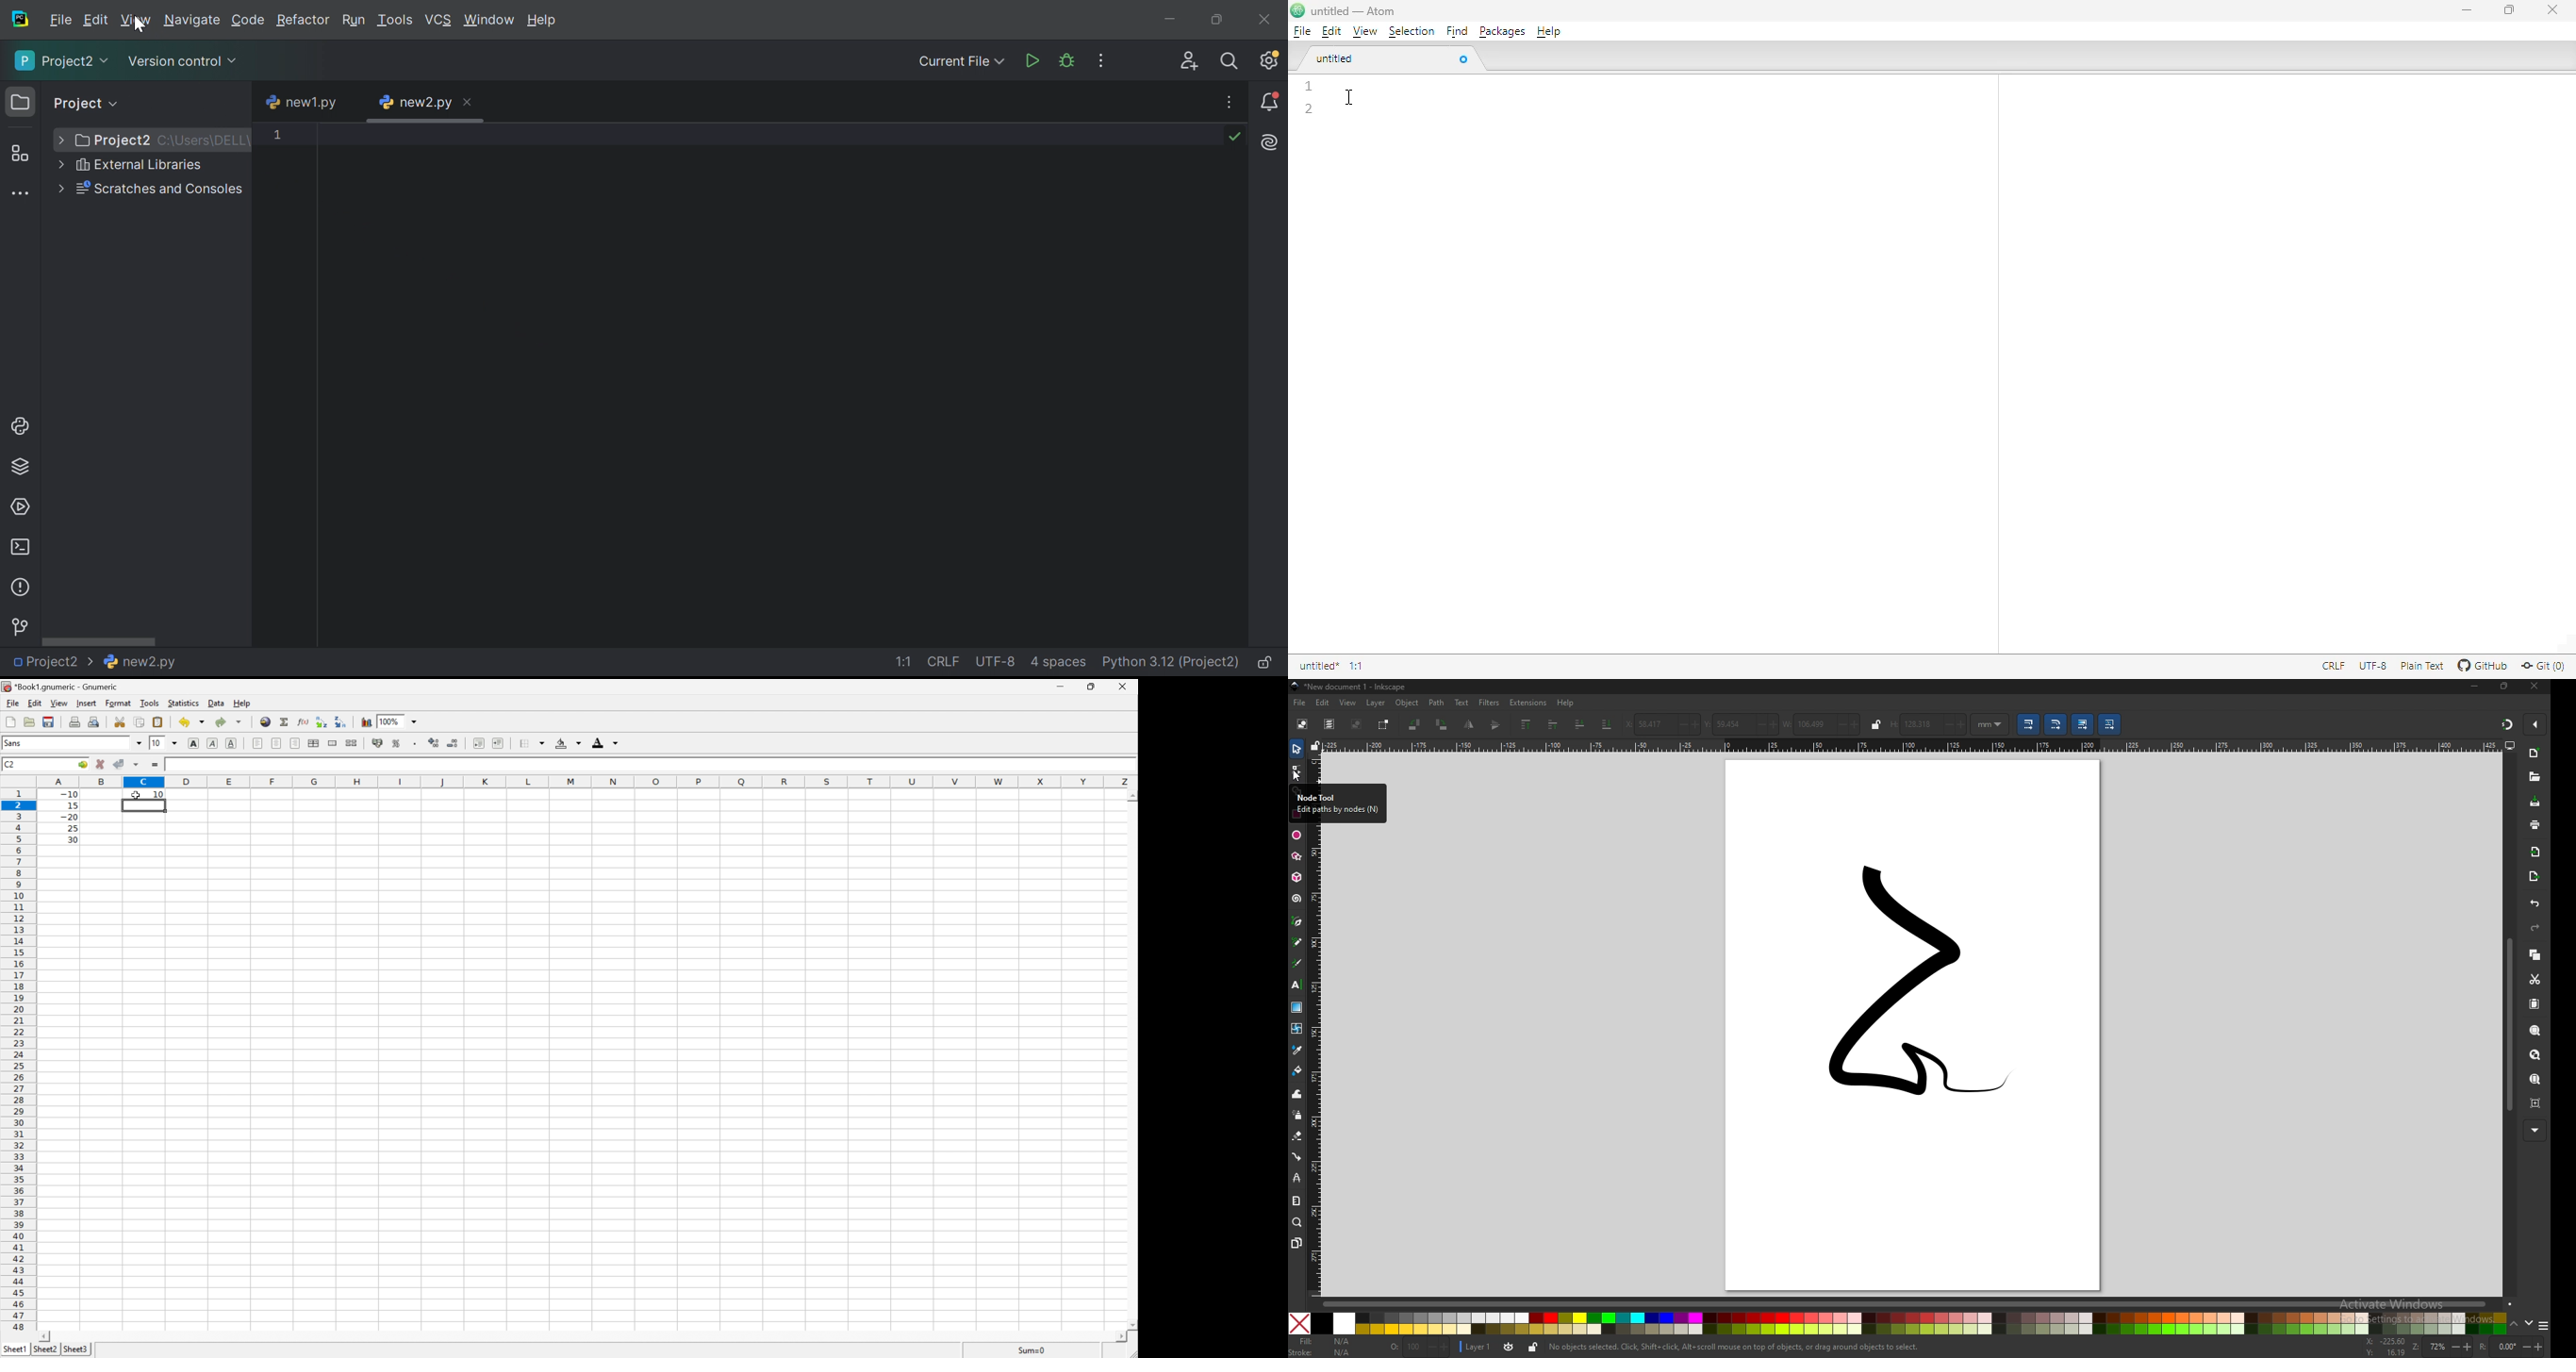  I want to click on Sort the selected region in ascending order based on the first column selected, so click(320, 721).